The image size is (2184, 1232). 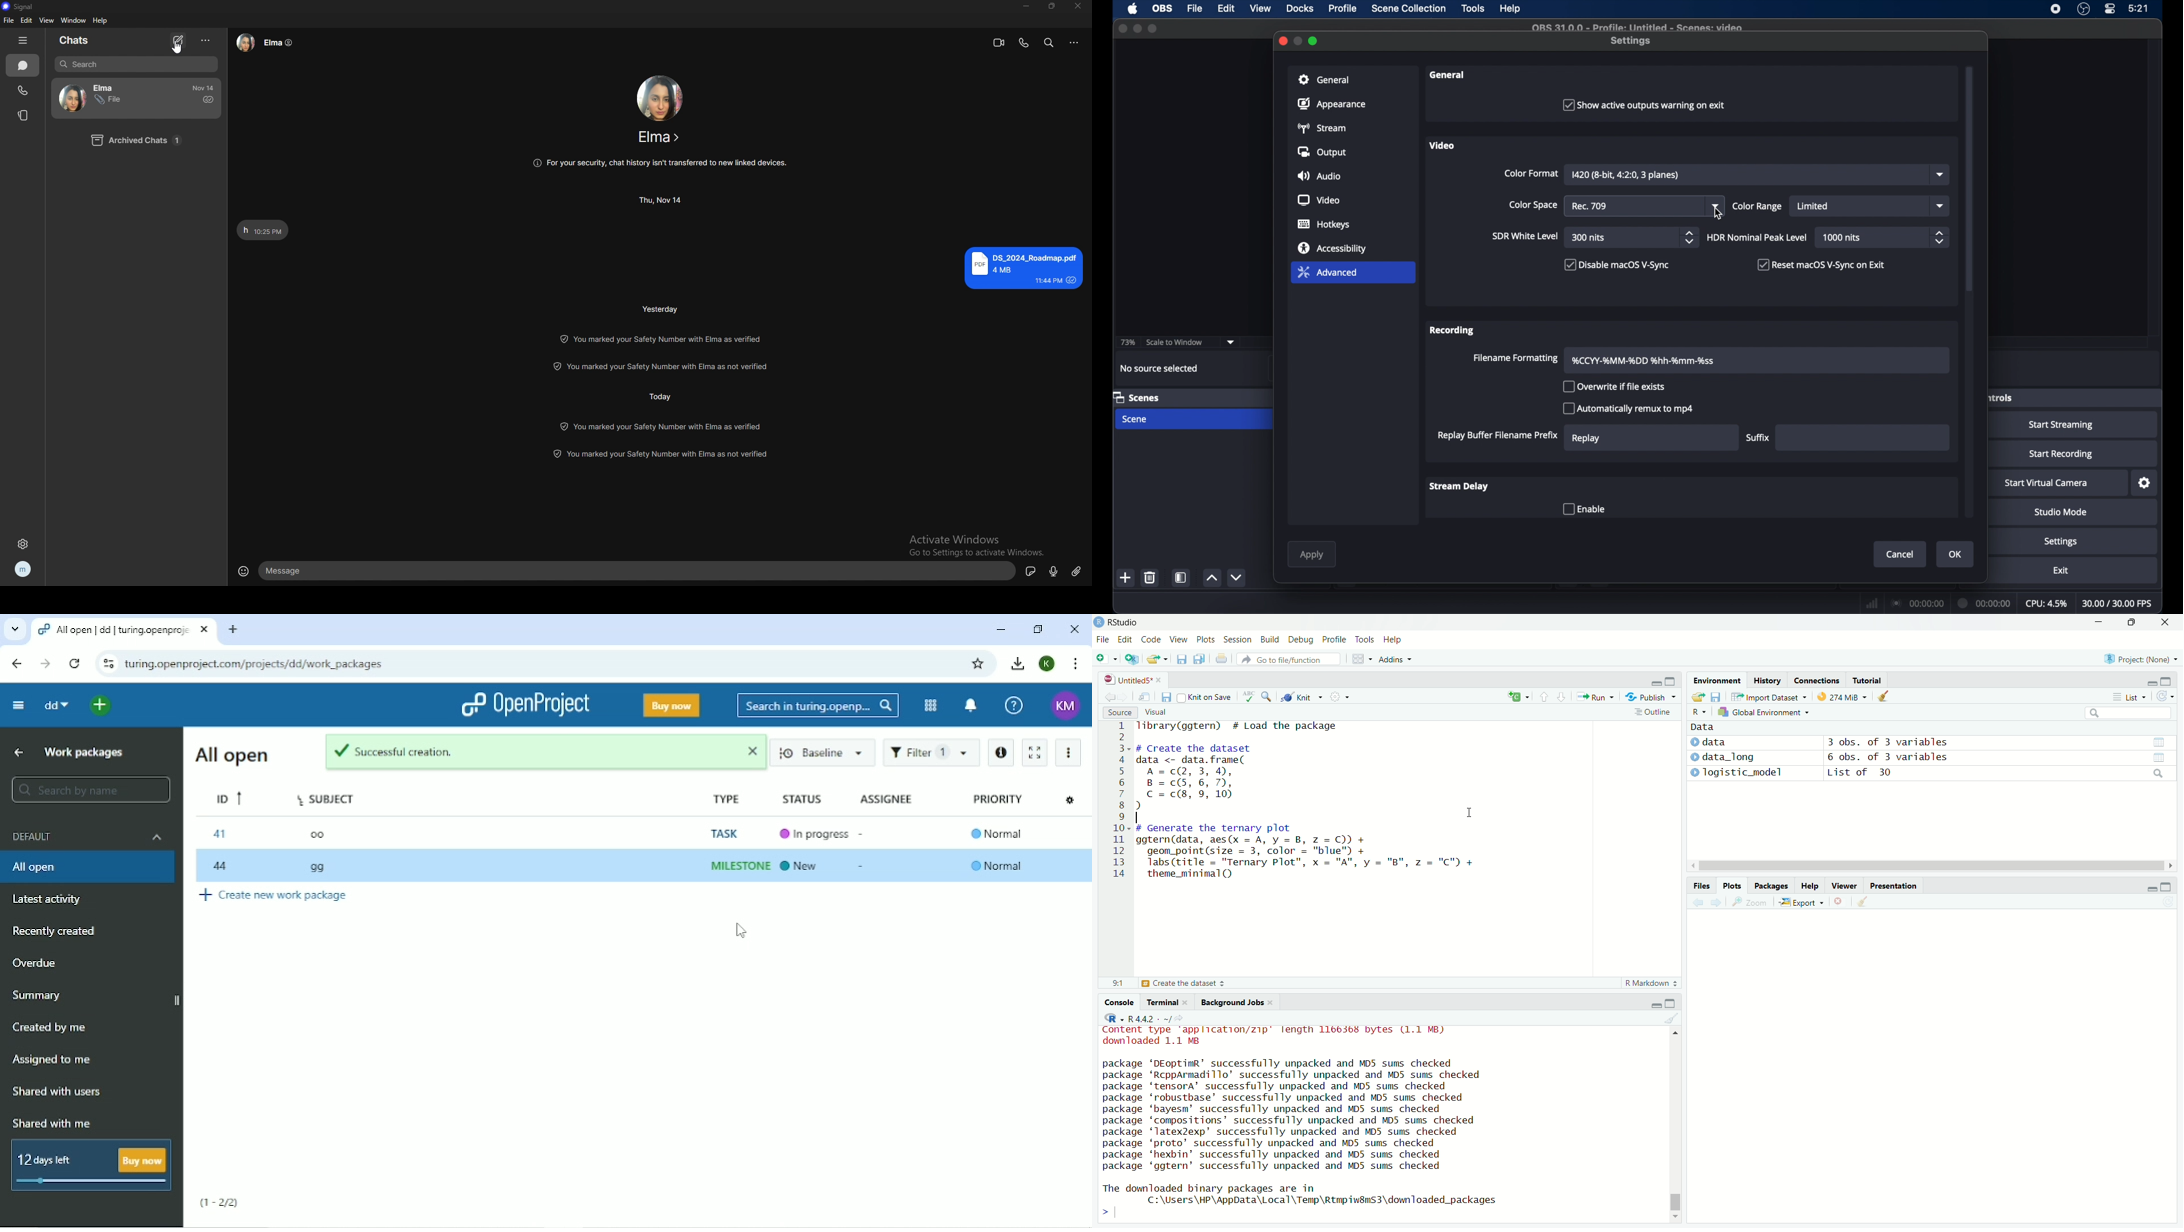 What do you see at coordinates (1895, 885) in the screenshot?
I see `Presentation` at bounding box center [1895, 885].